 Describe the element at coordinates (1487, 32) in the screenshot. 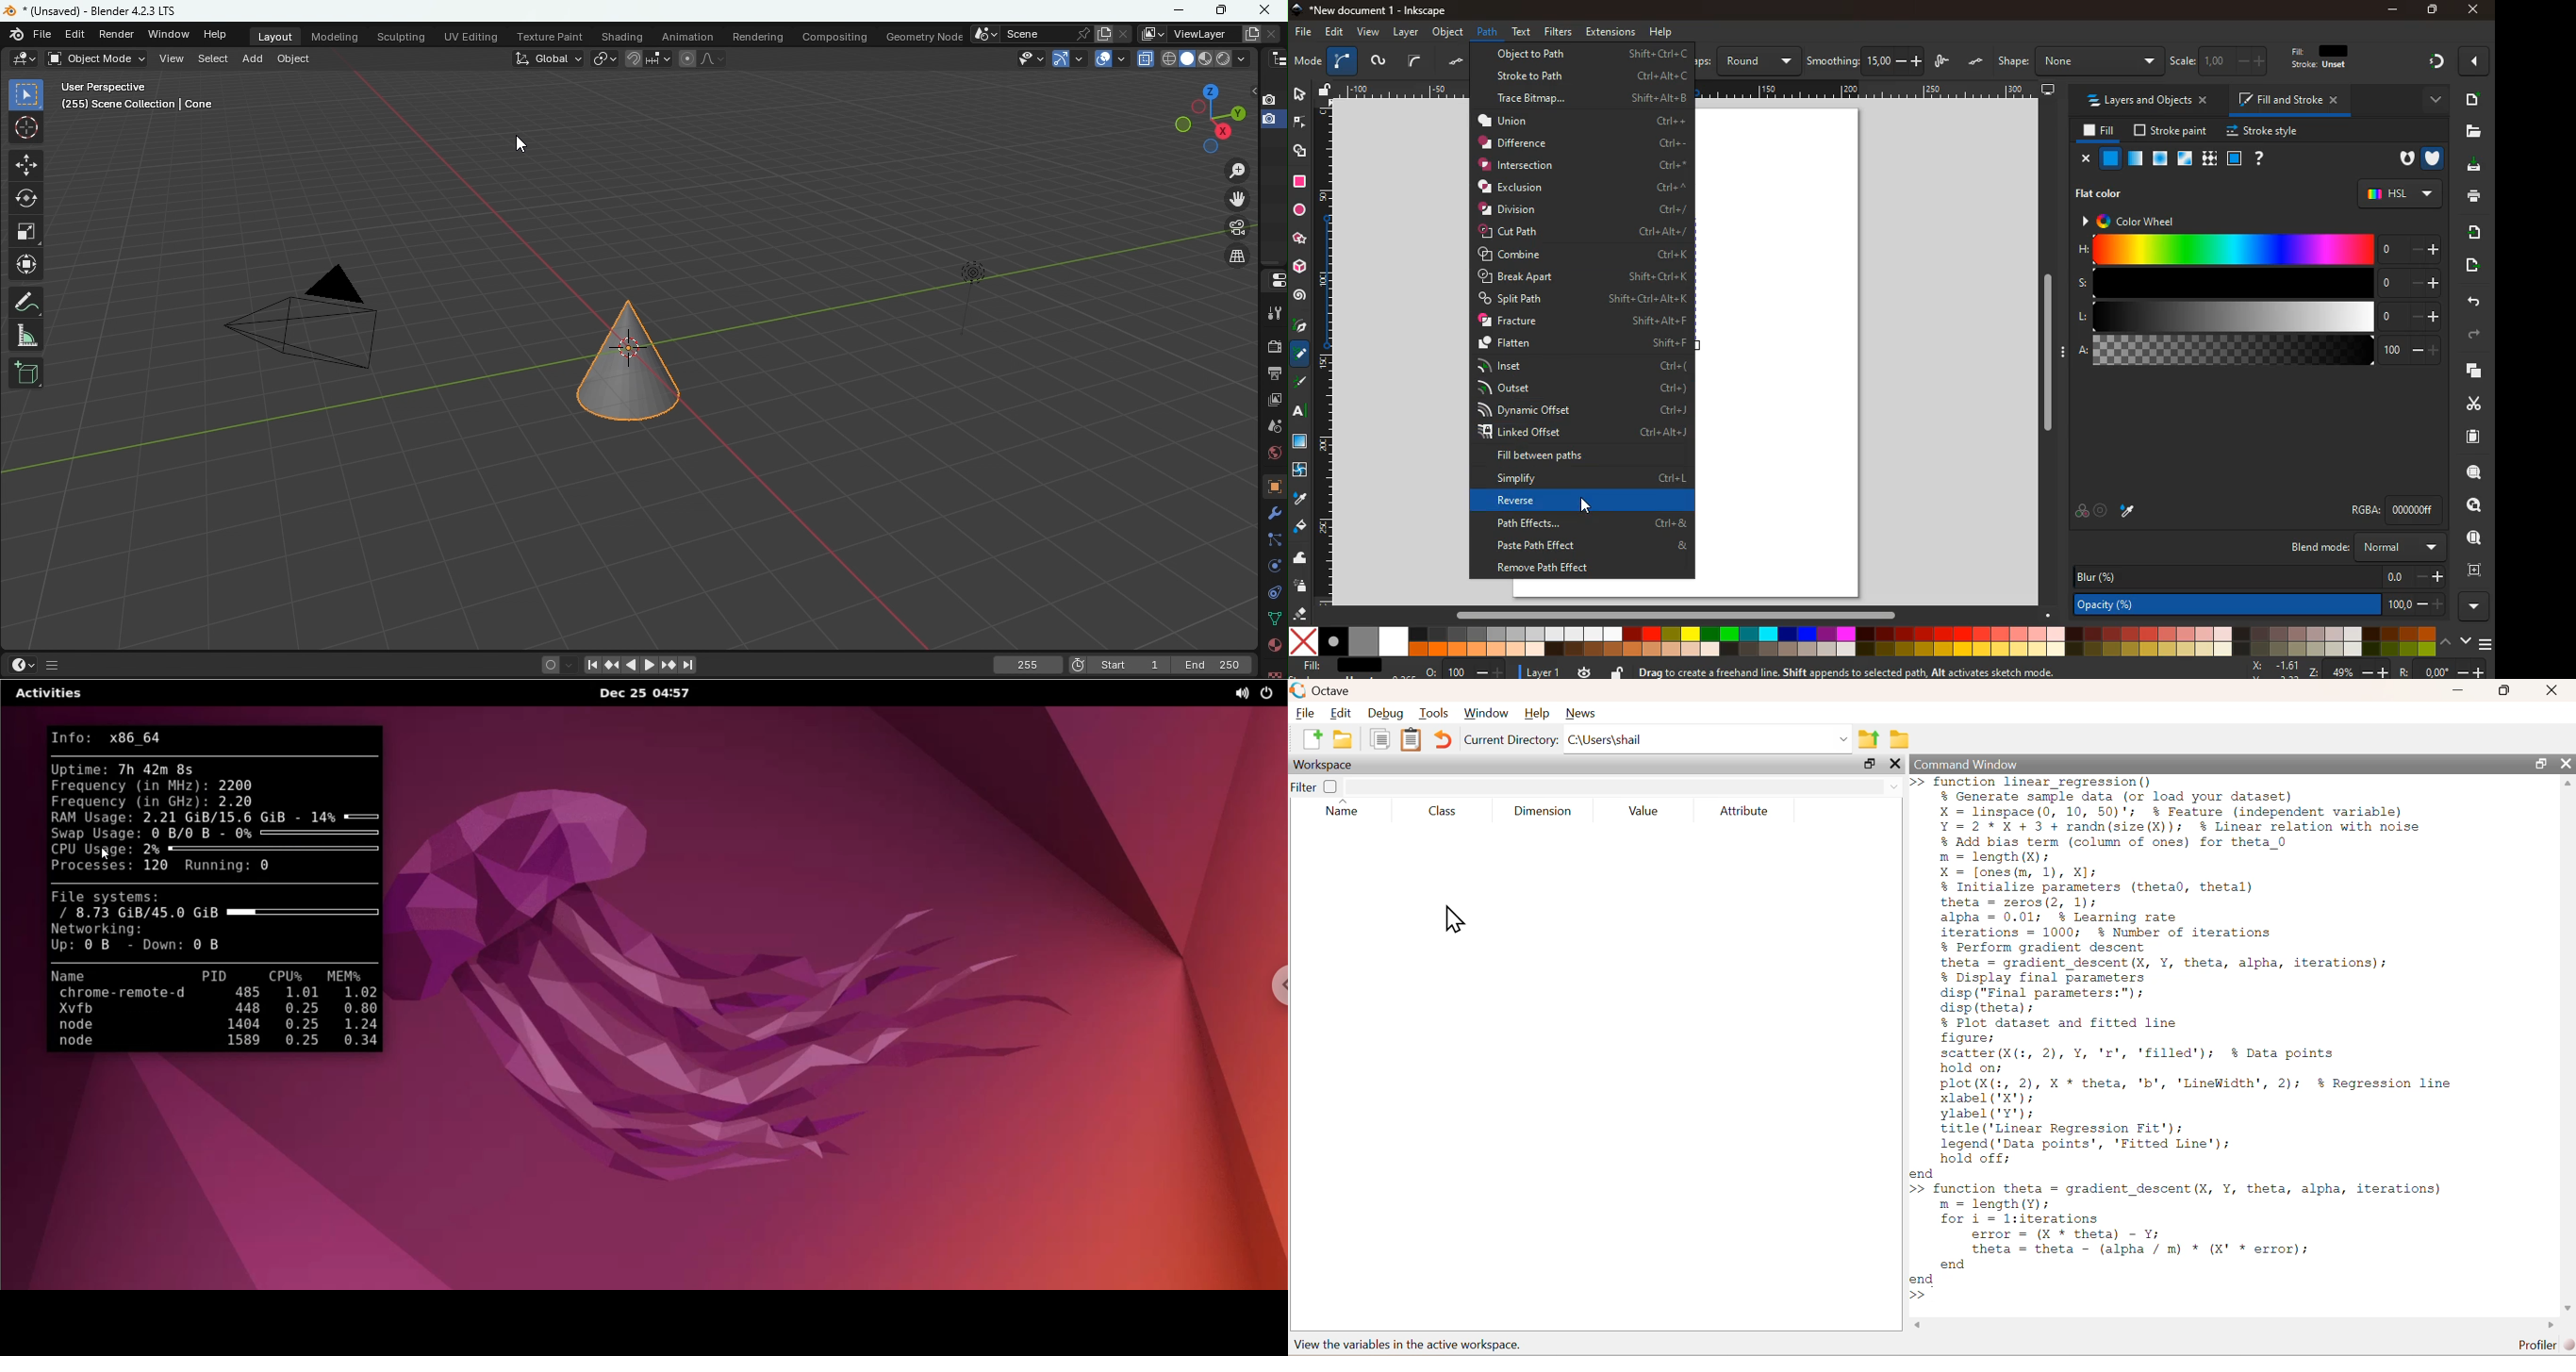

I see `path` at that location.